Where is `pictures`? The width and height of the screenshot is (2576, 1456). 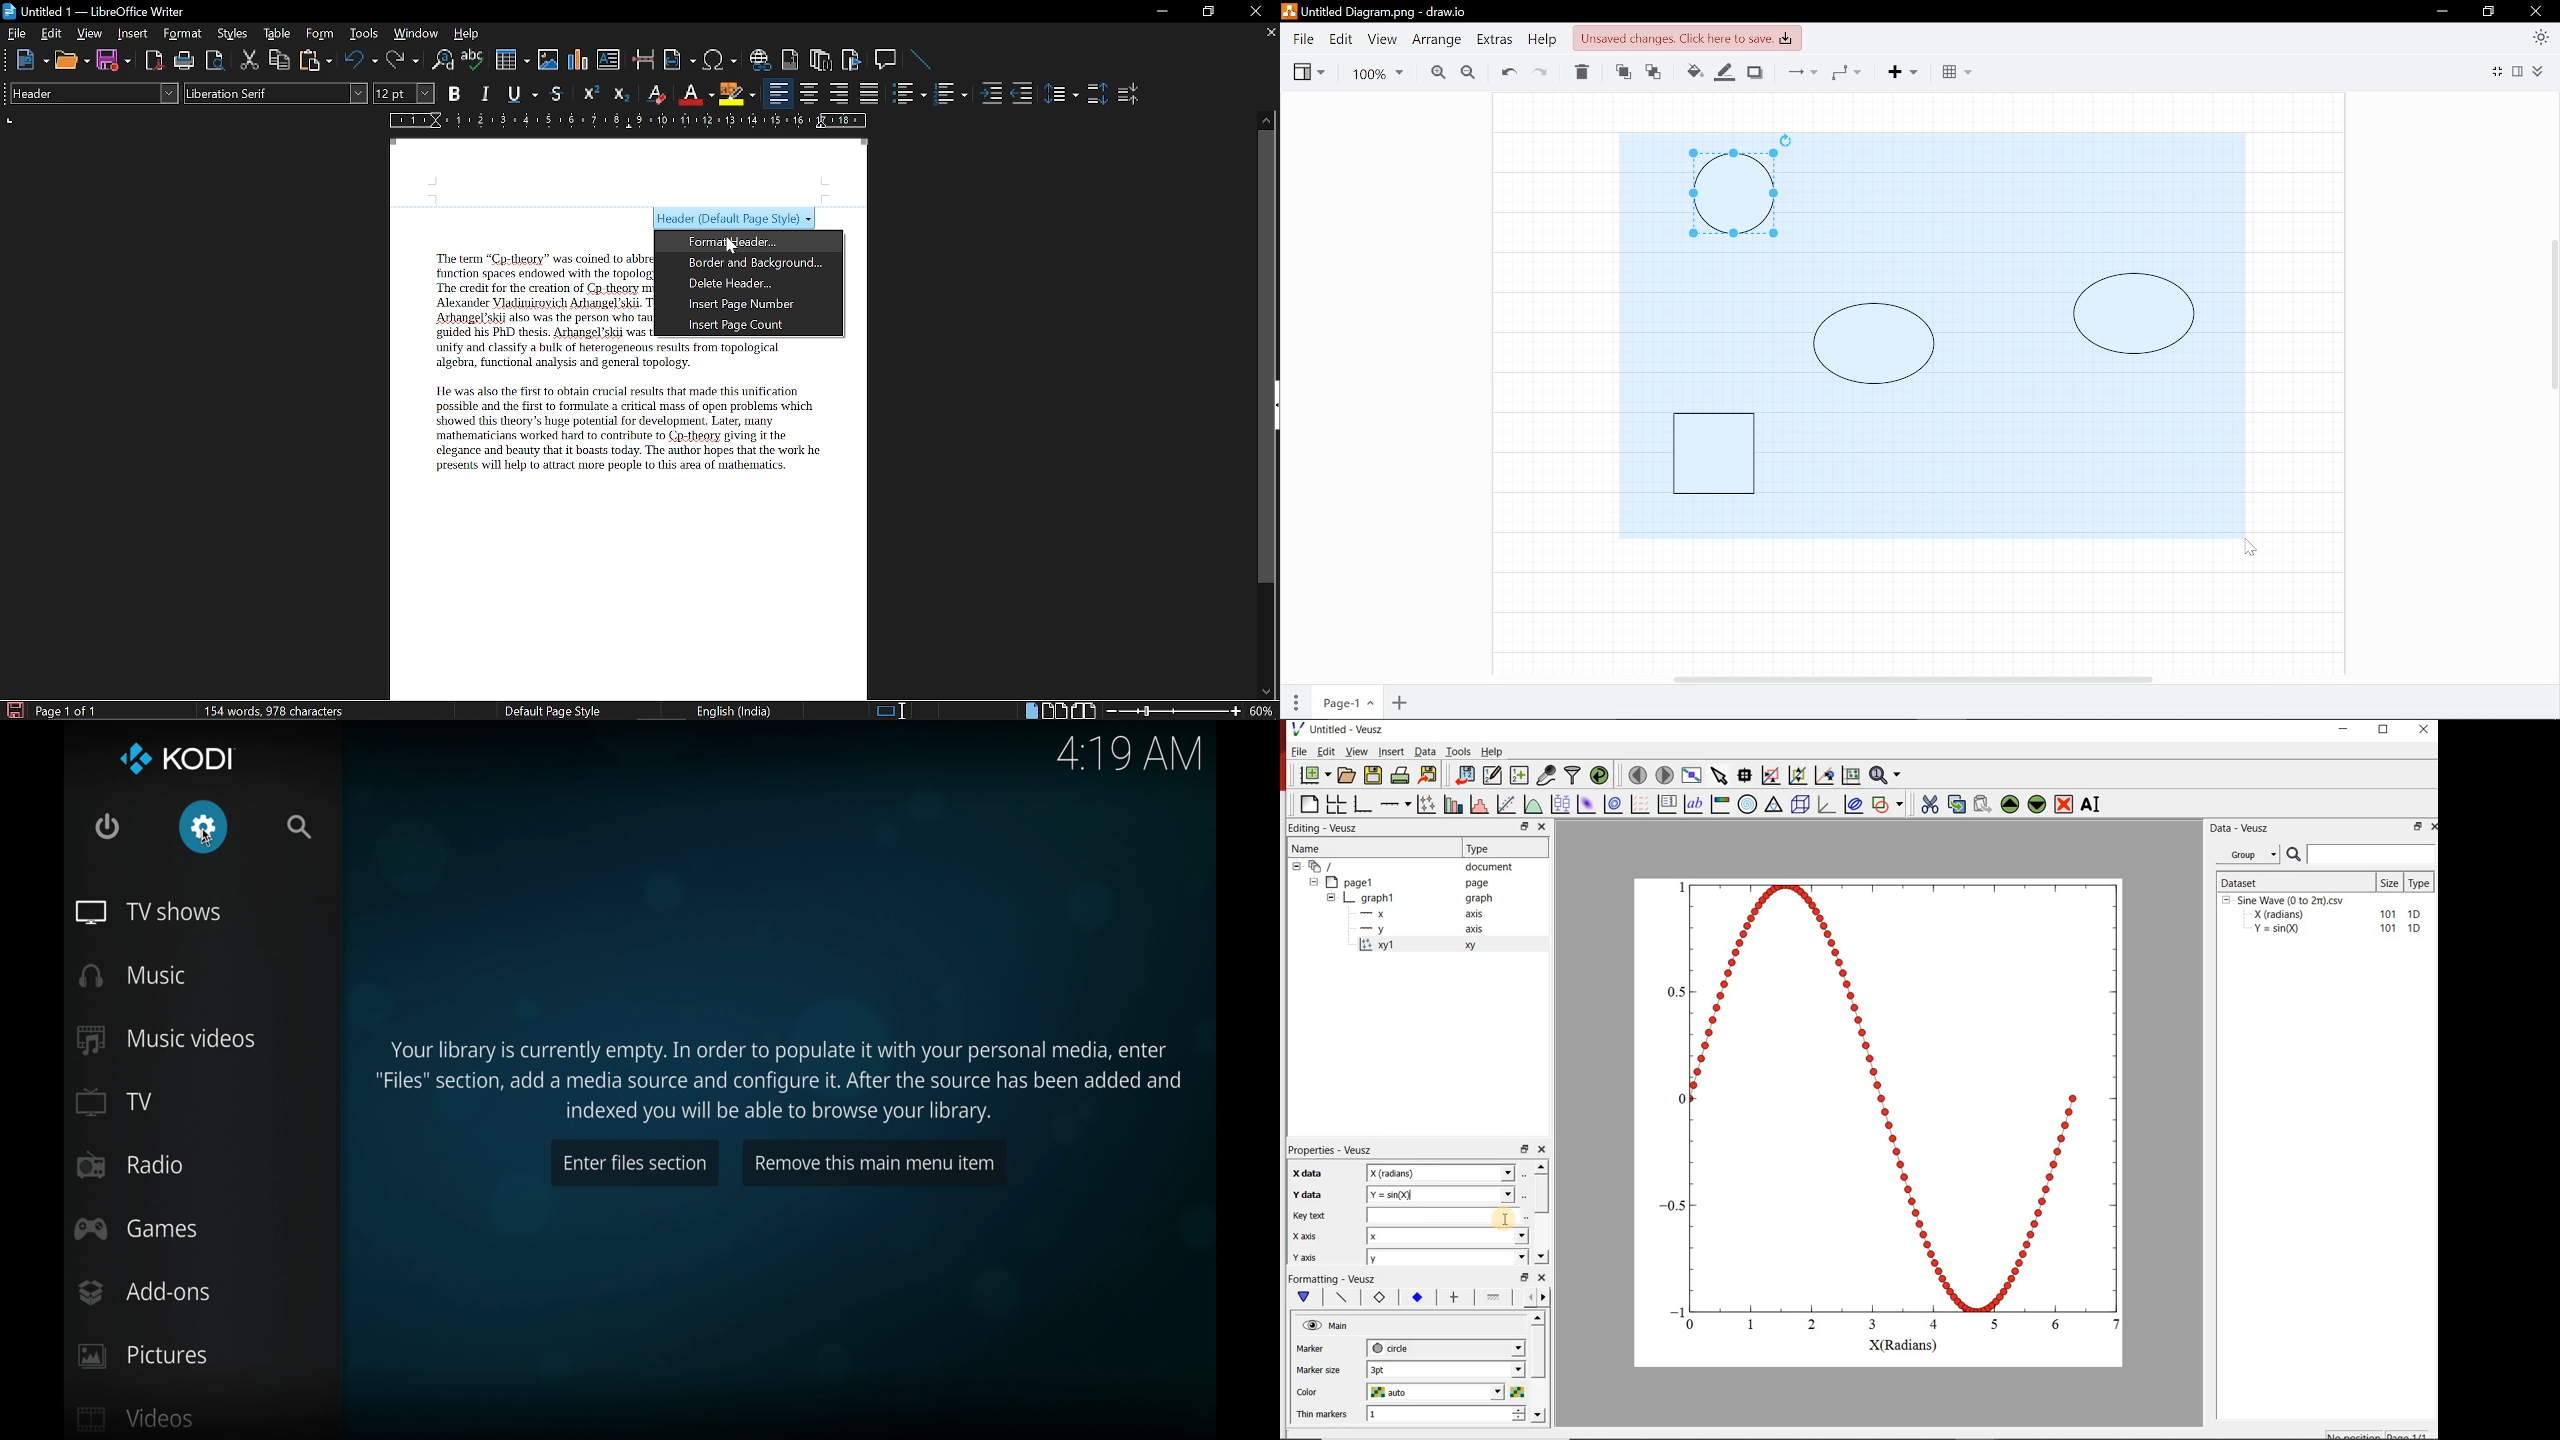
pictures is located at coordinates (141, 1356).